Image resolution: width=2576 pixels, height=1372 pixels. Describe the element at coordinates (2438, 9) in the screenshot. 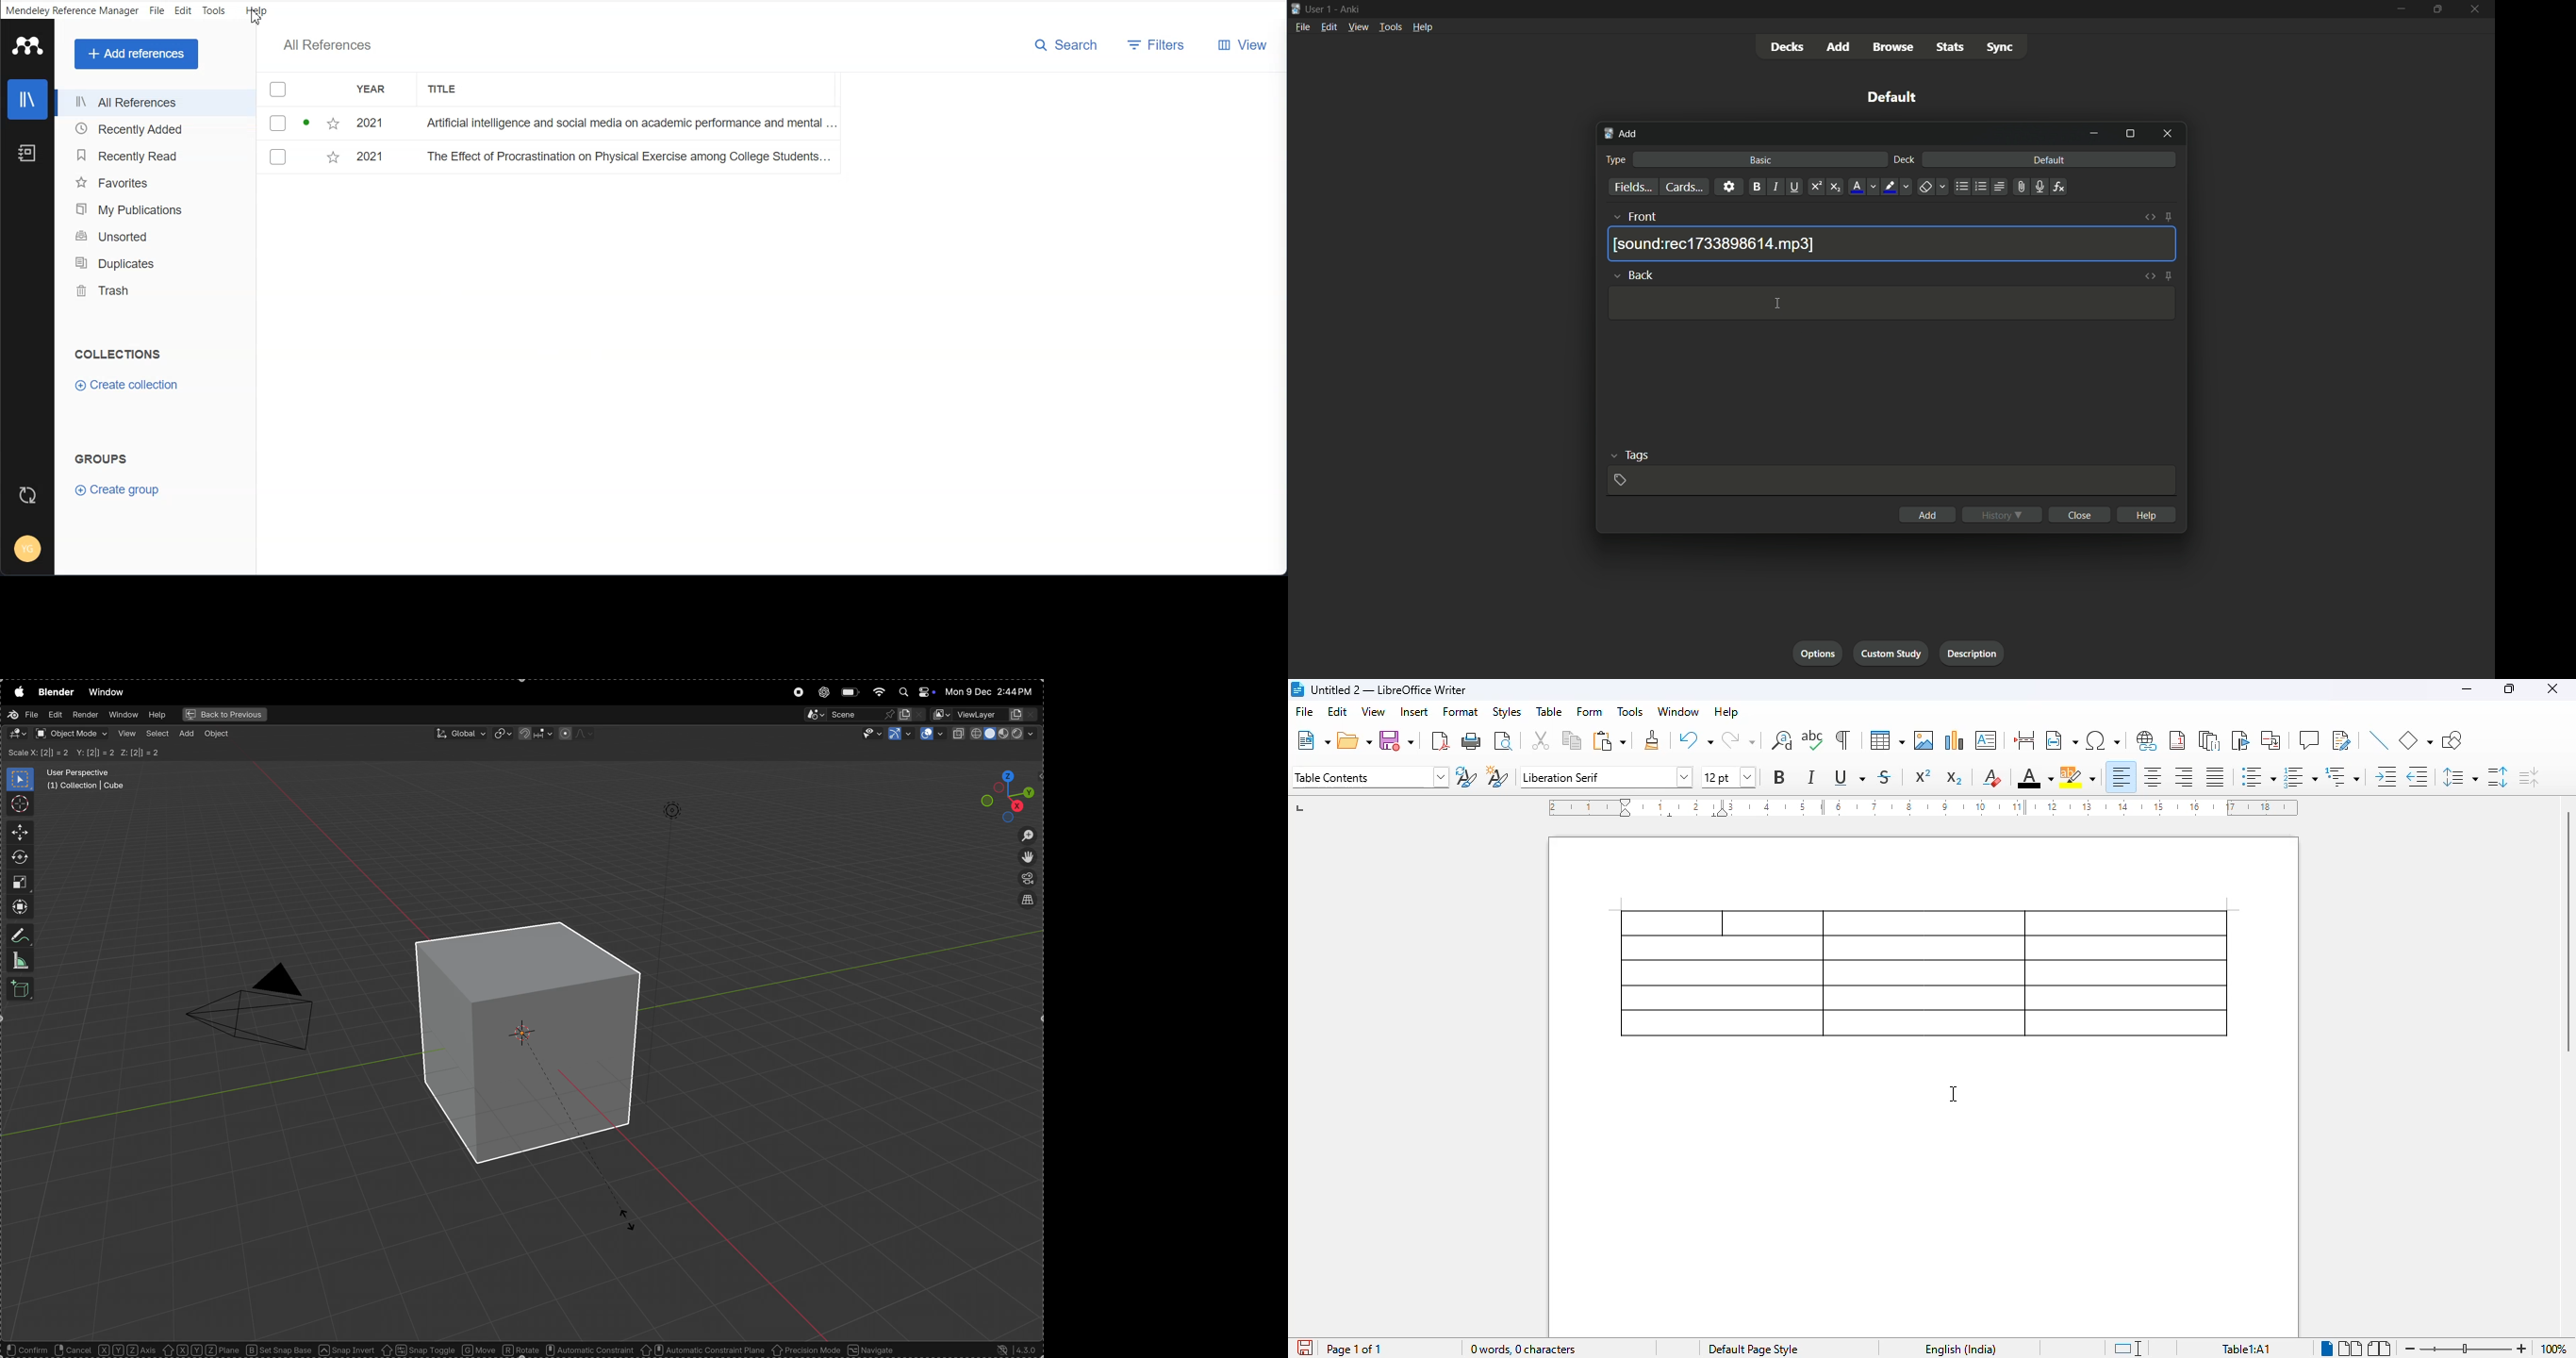

I see `maximize` at that location.